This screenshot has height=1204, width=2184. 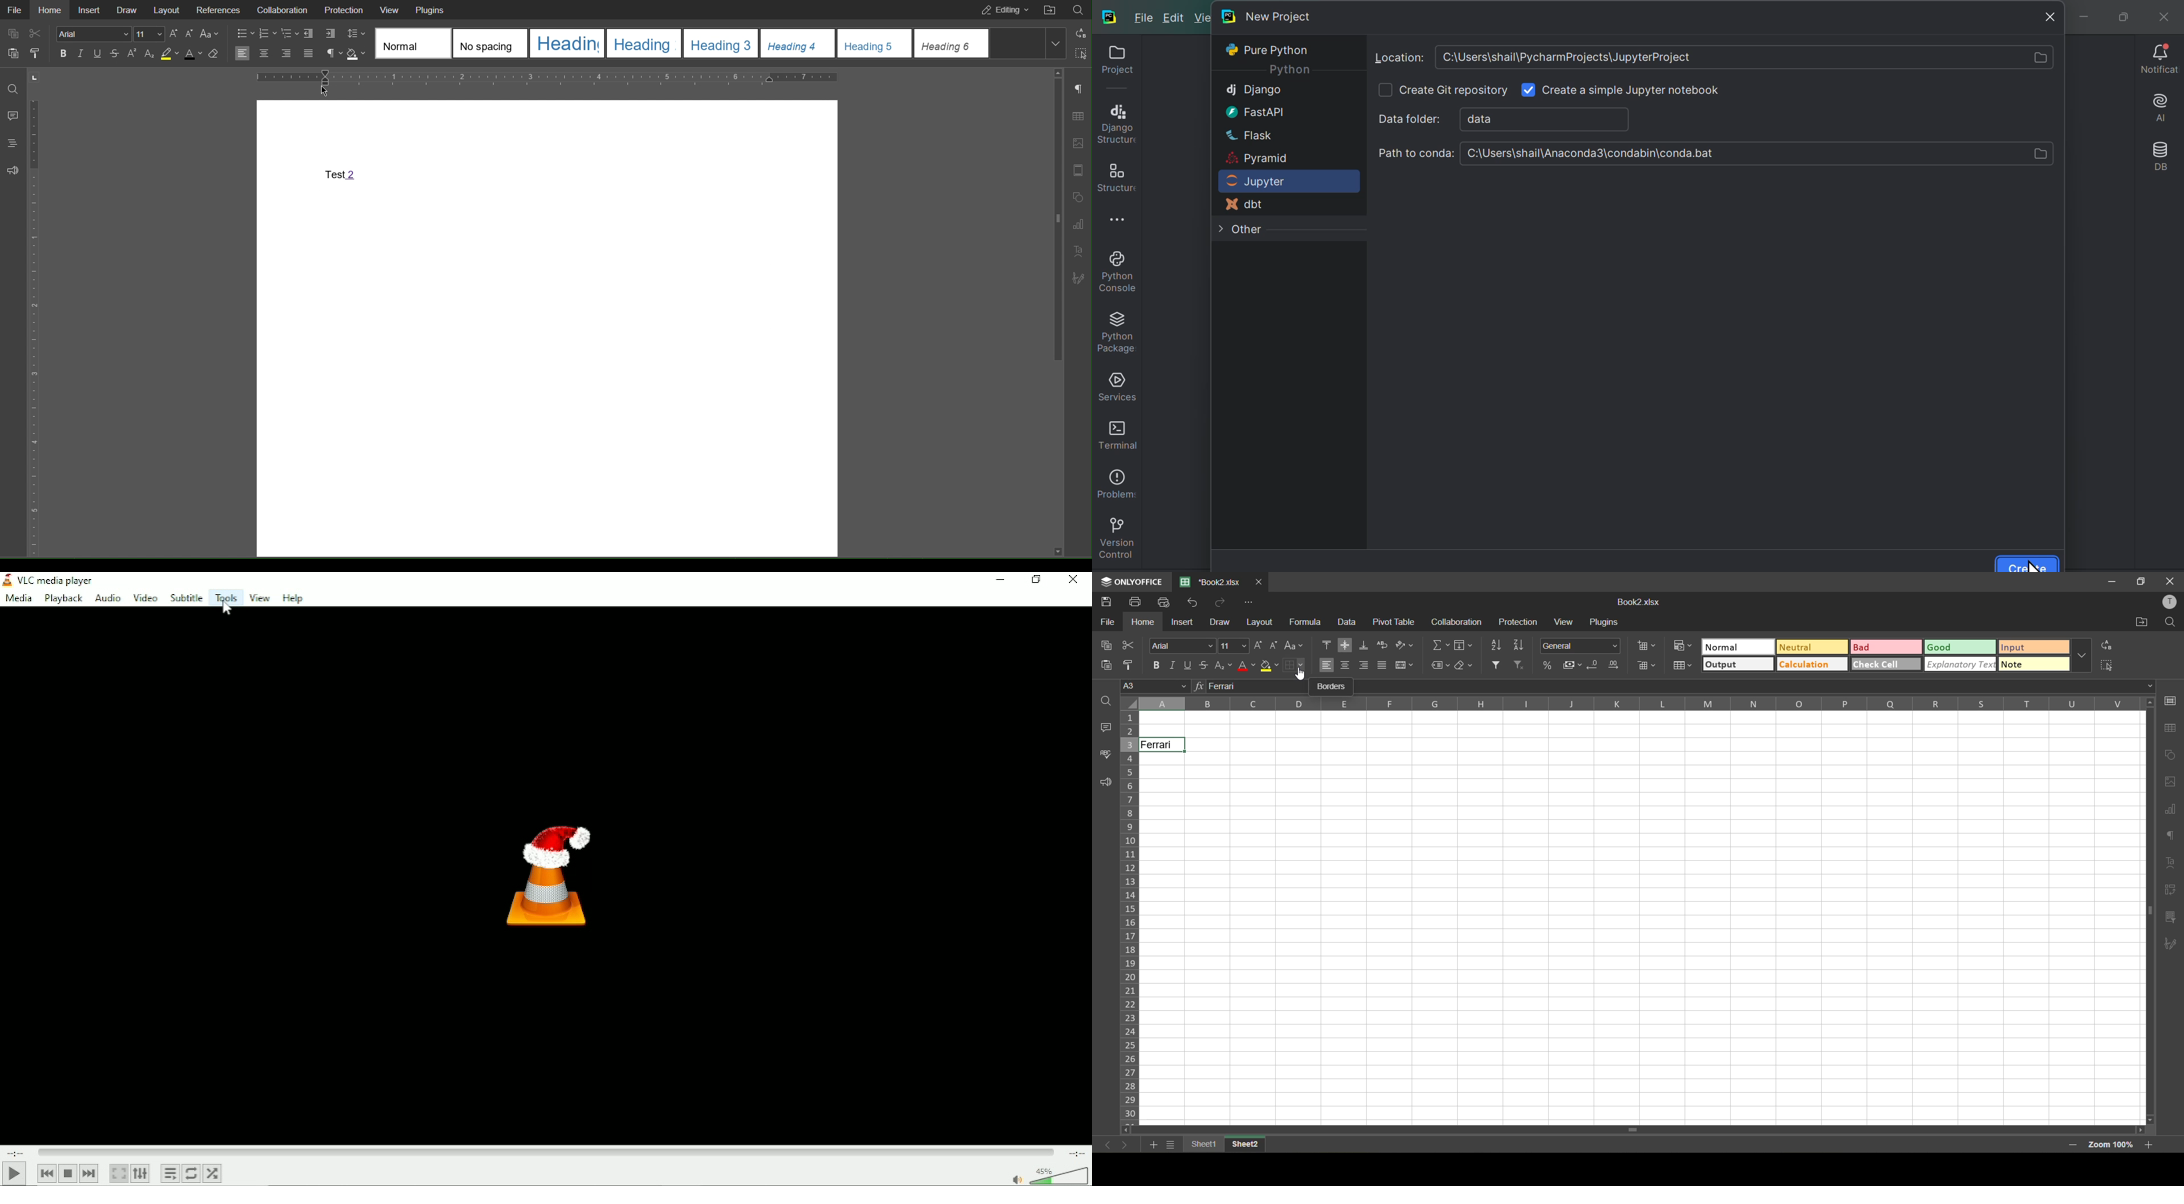 What do you see at coordinates (334, 52) in the screenshot?
I see `Paragraph Settings` at bounding box center [334, 52].